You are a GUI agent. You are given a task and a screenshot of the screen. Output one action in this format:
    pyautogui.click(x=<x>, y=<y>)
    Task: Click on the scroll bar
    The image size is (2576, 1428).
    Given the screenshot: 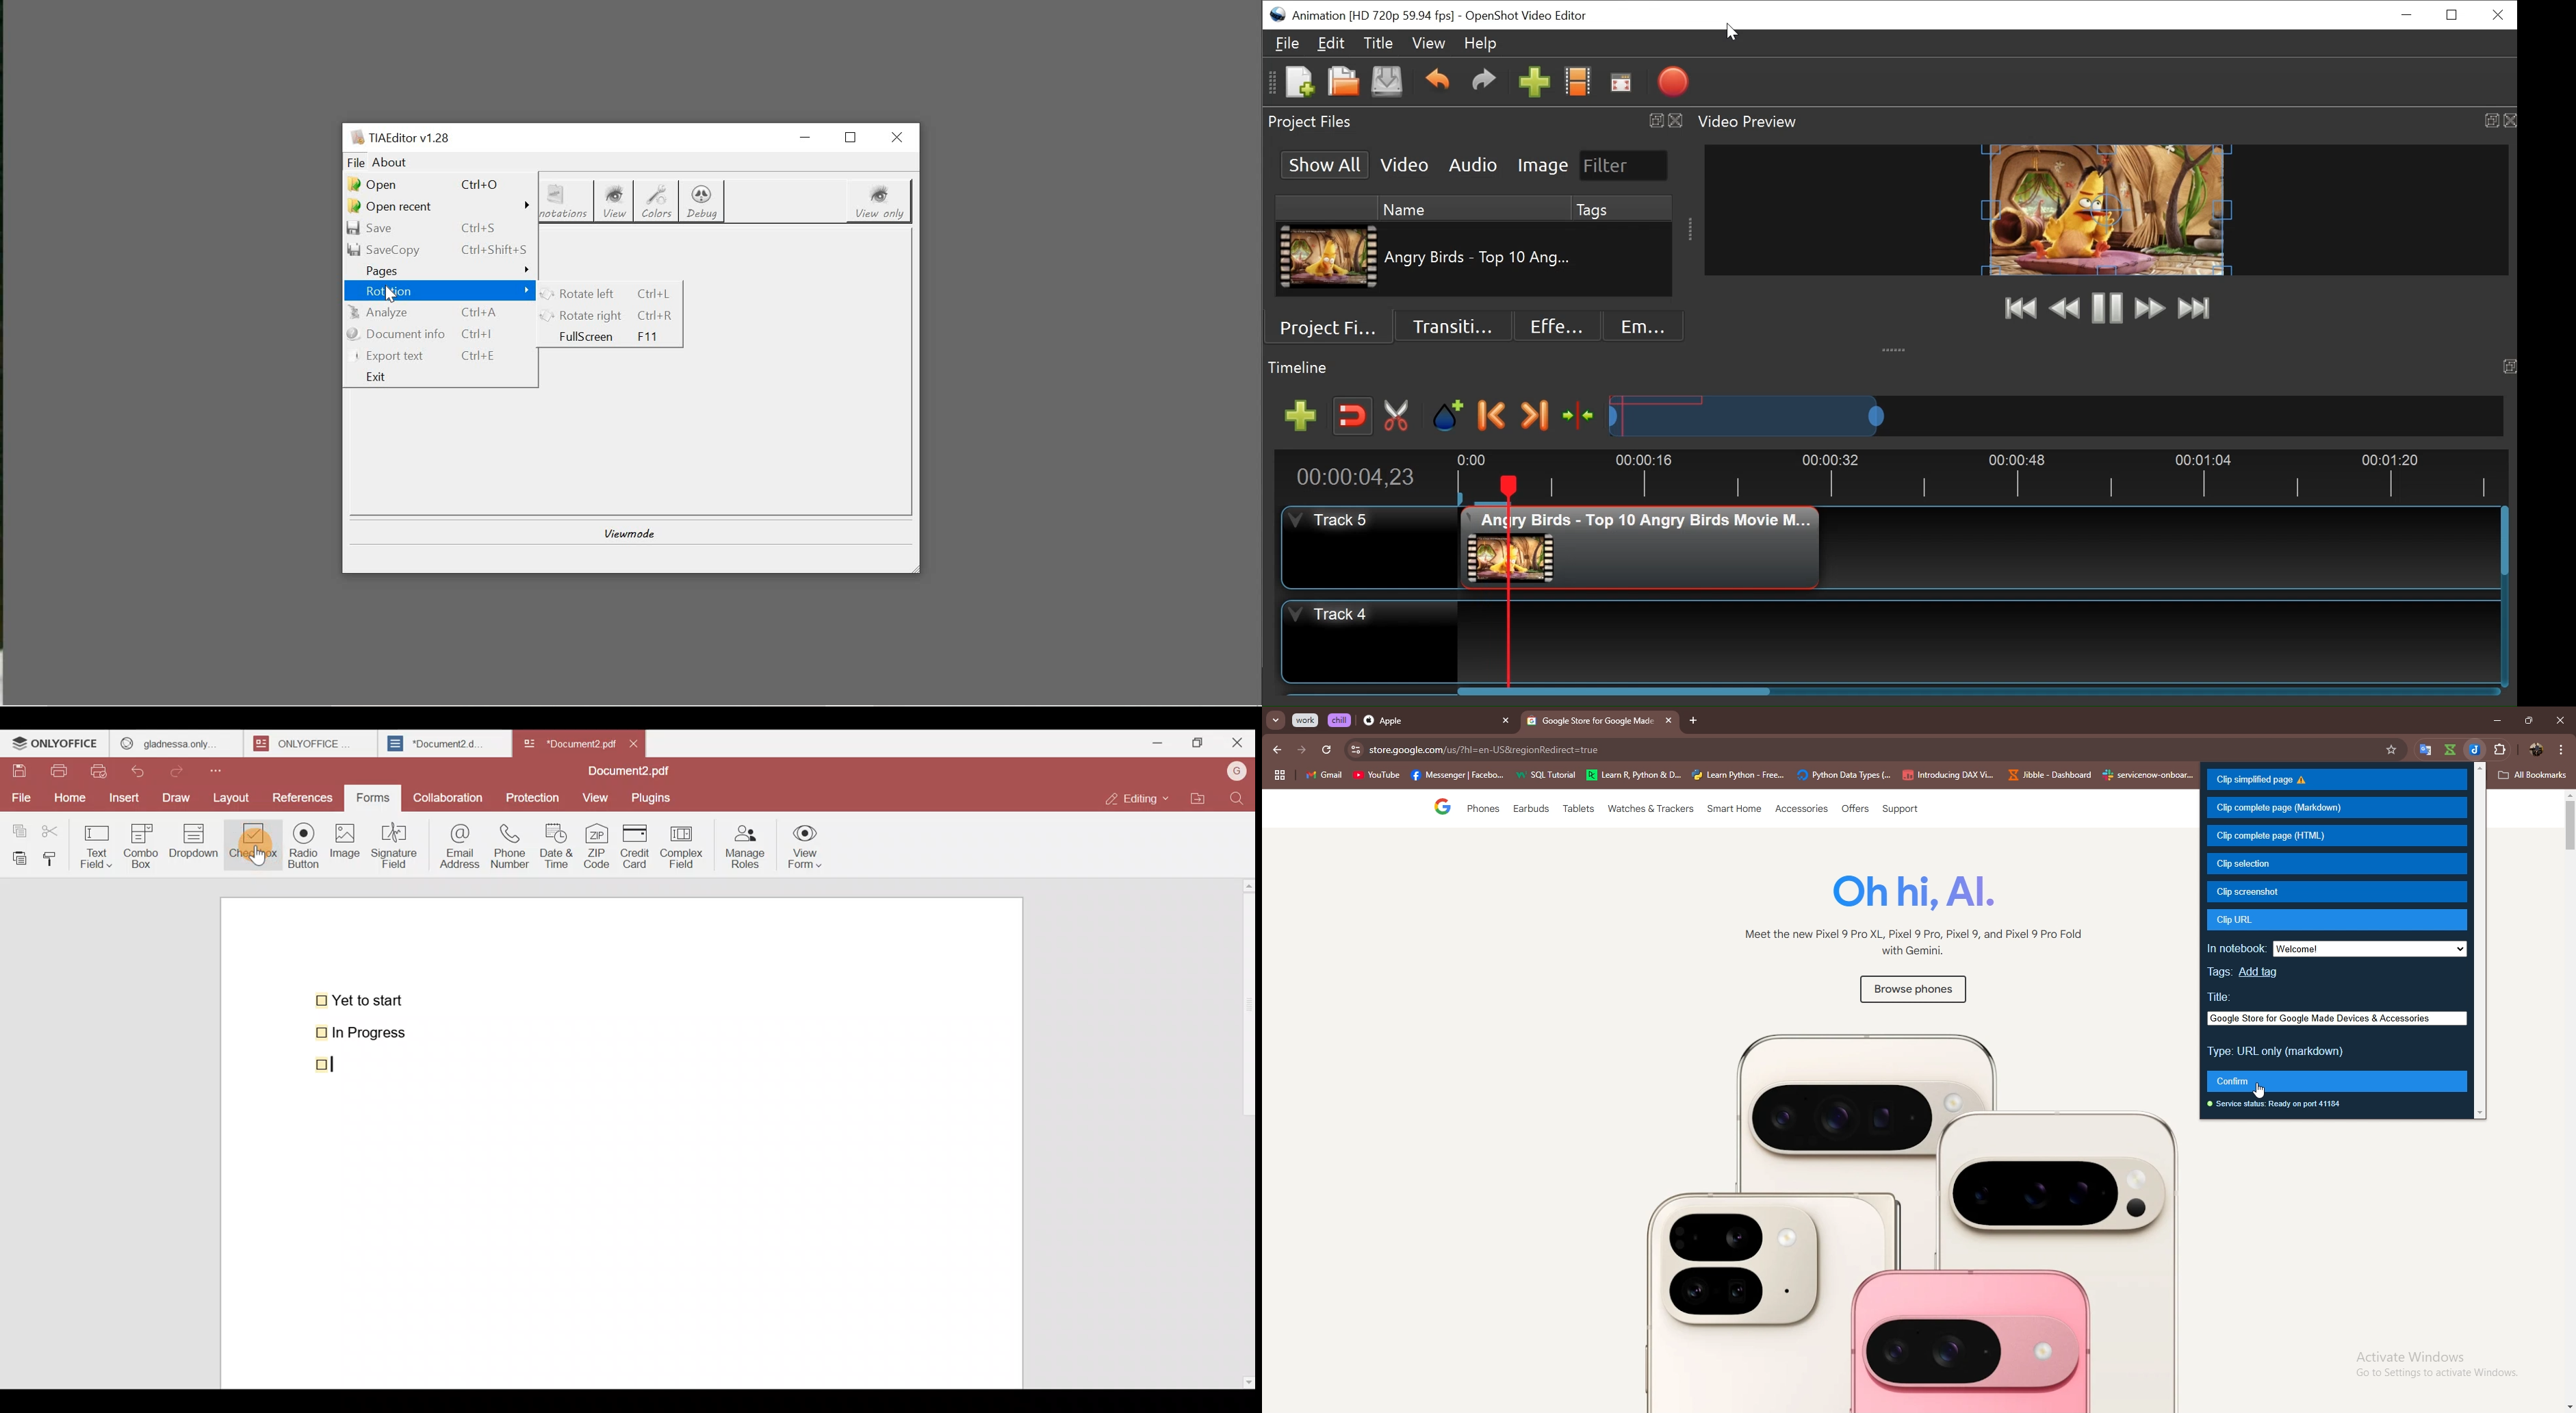 What is the action you would take?
    pyautogui.click(x=2568, y=1102)
    